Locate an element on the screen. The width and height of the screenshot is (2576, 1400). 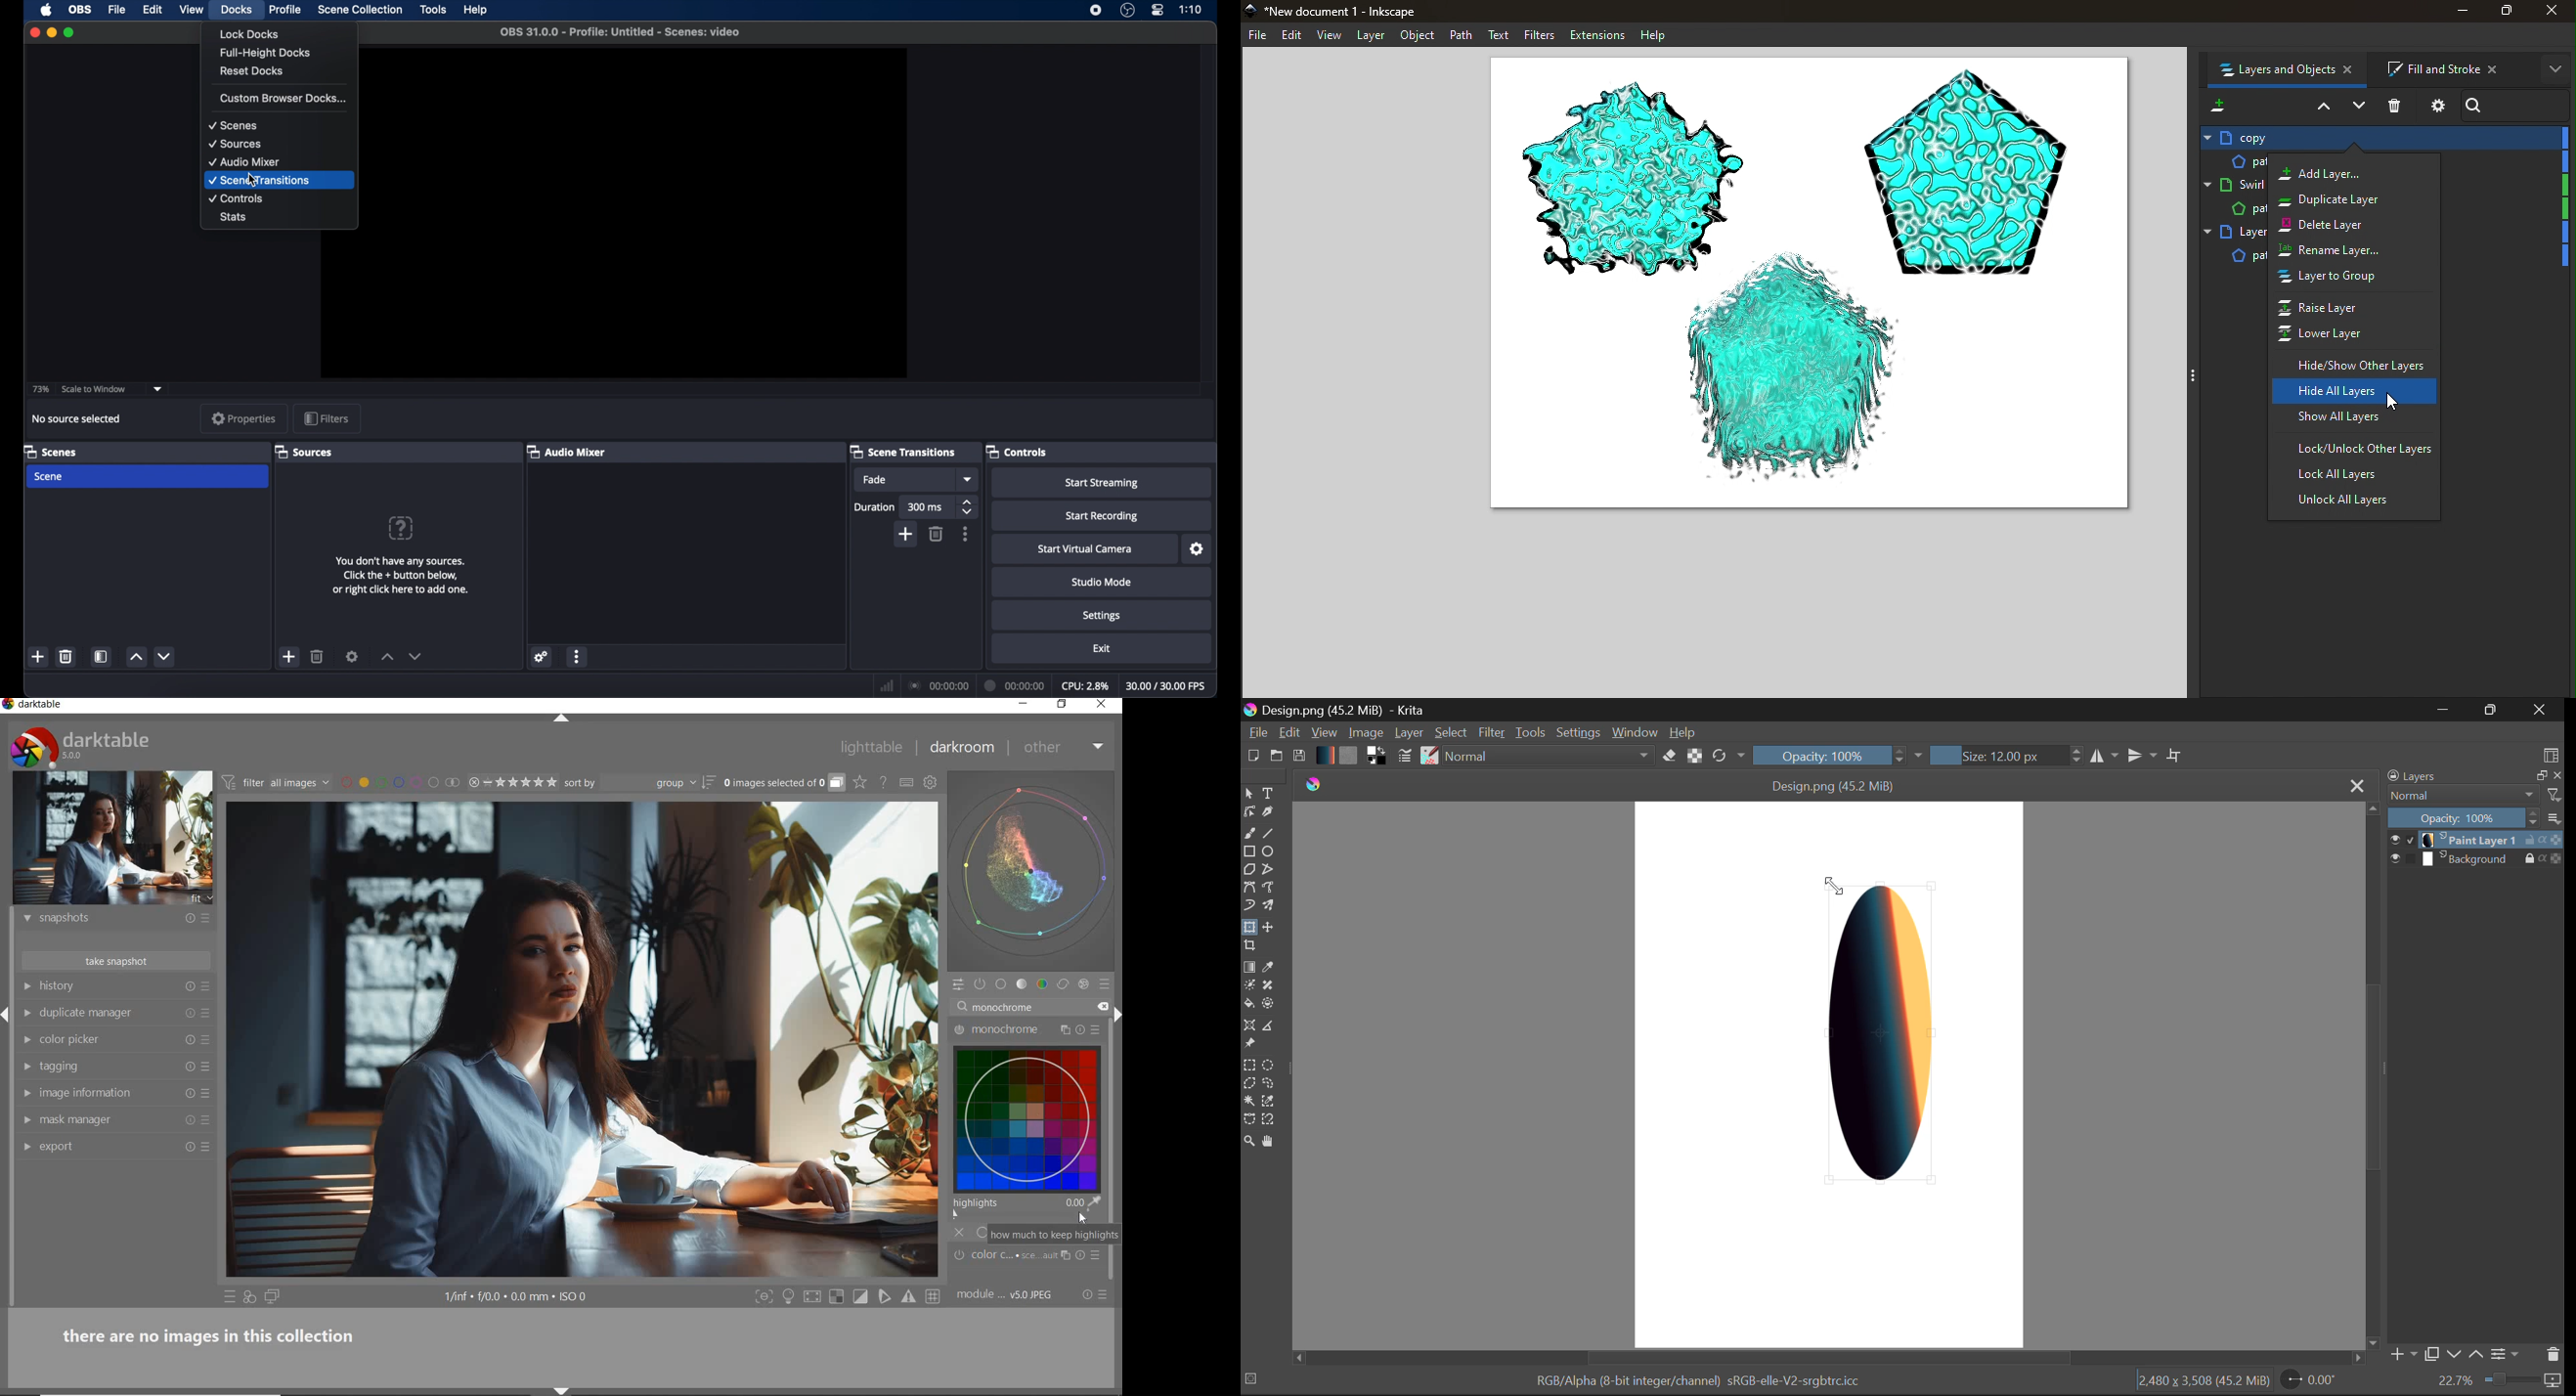
docks is located at coordinates (236, 8).